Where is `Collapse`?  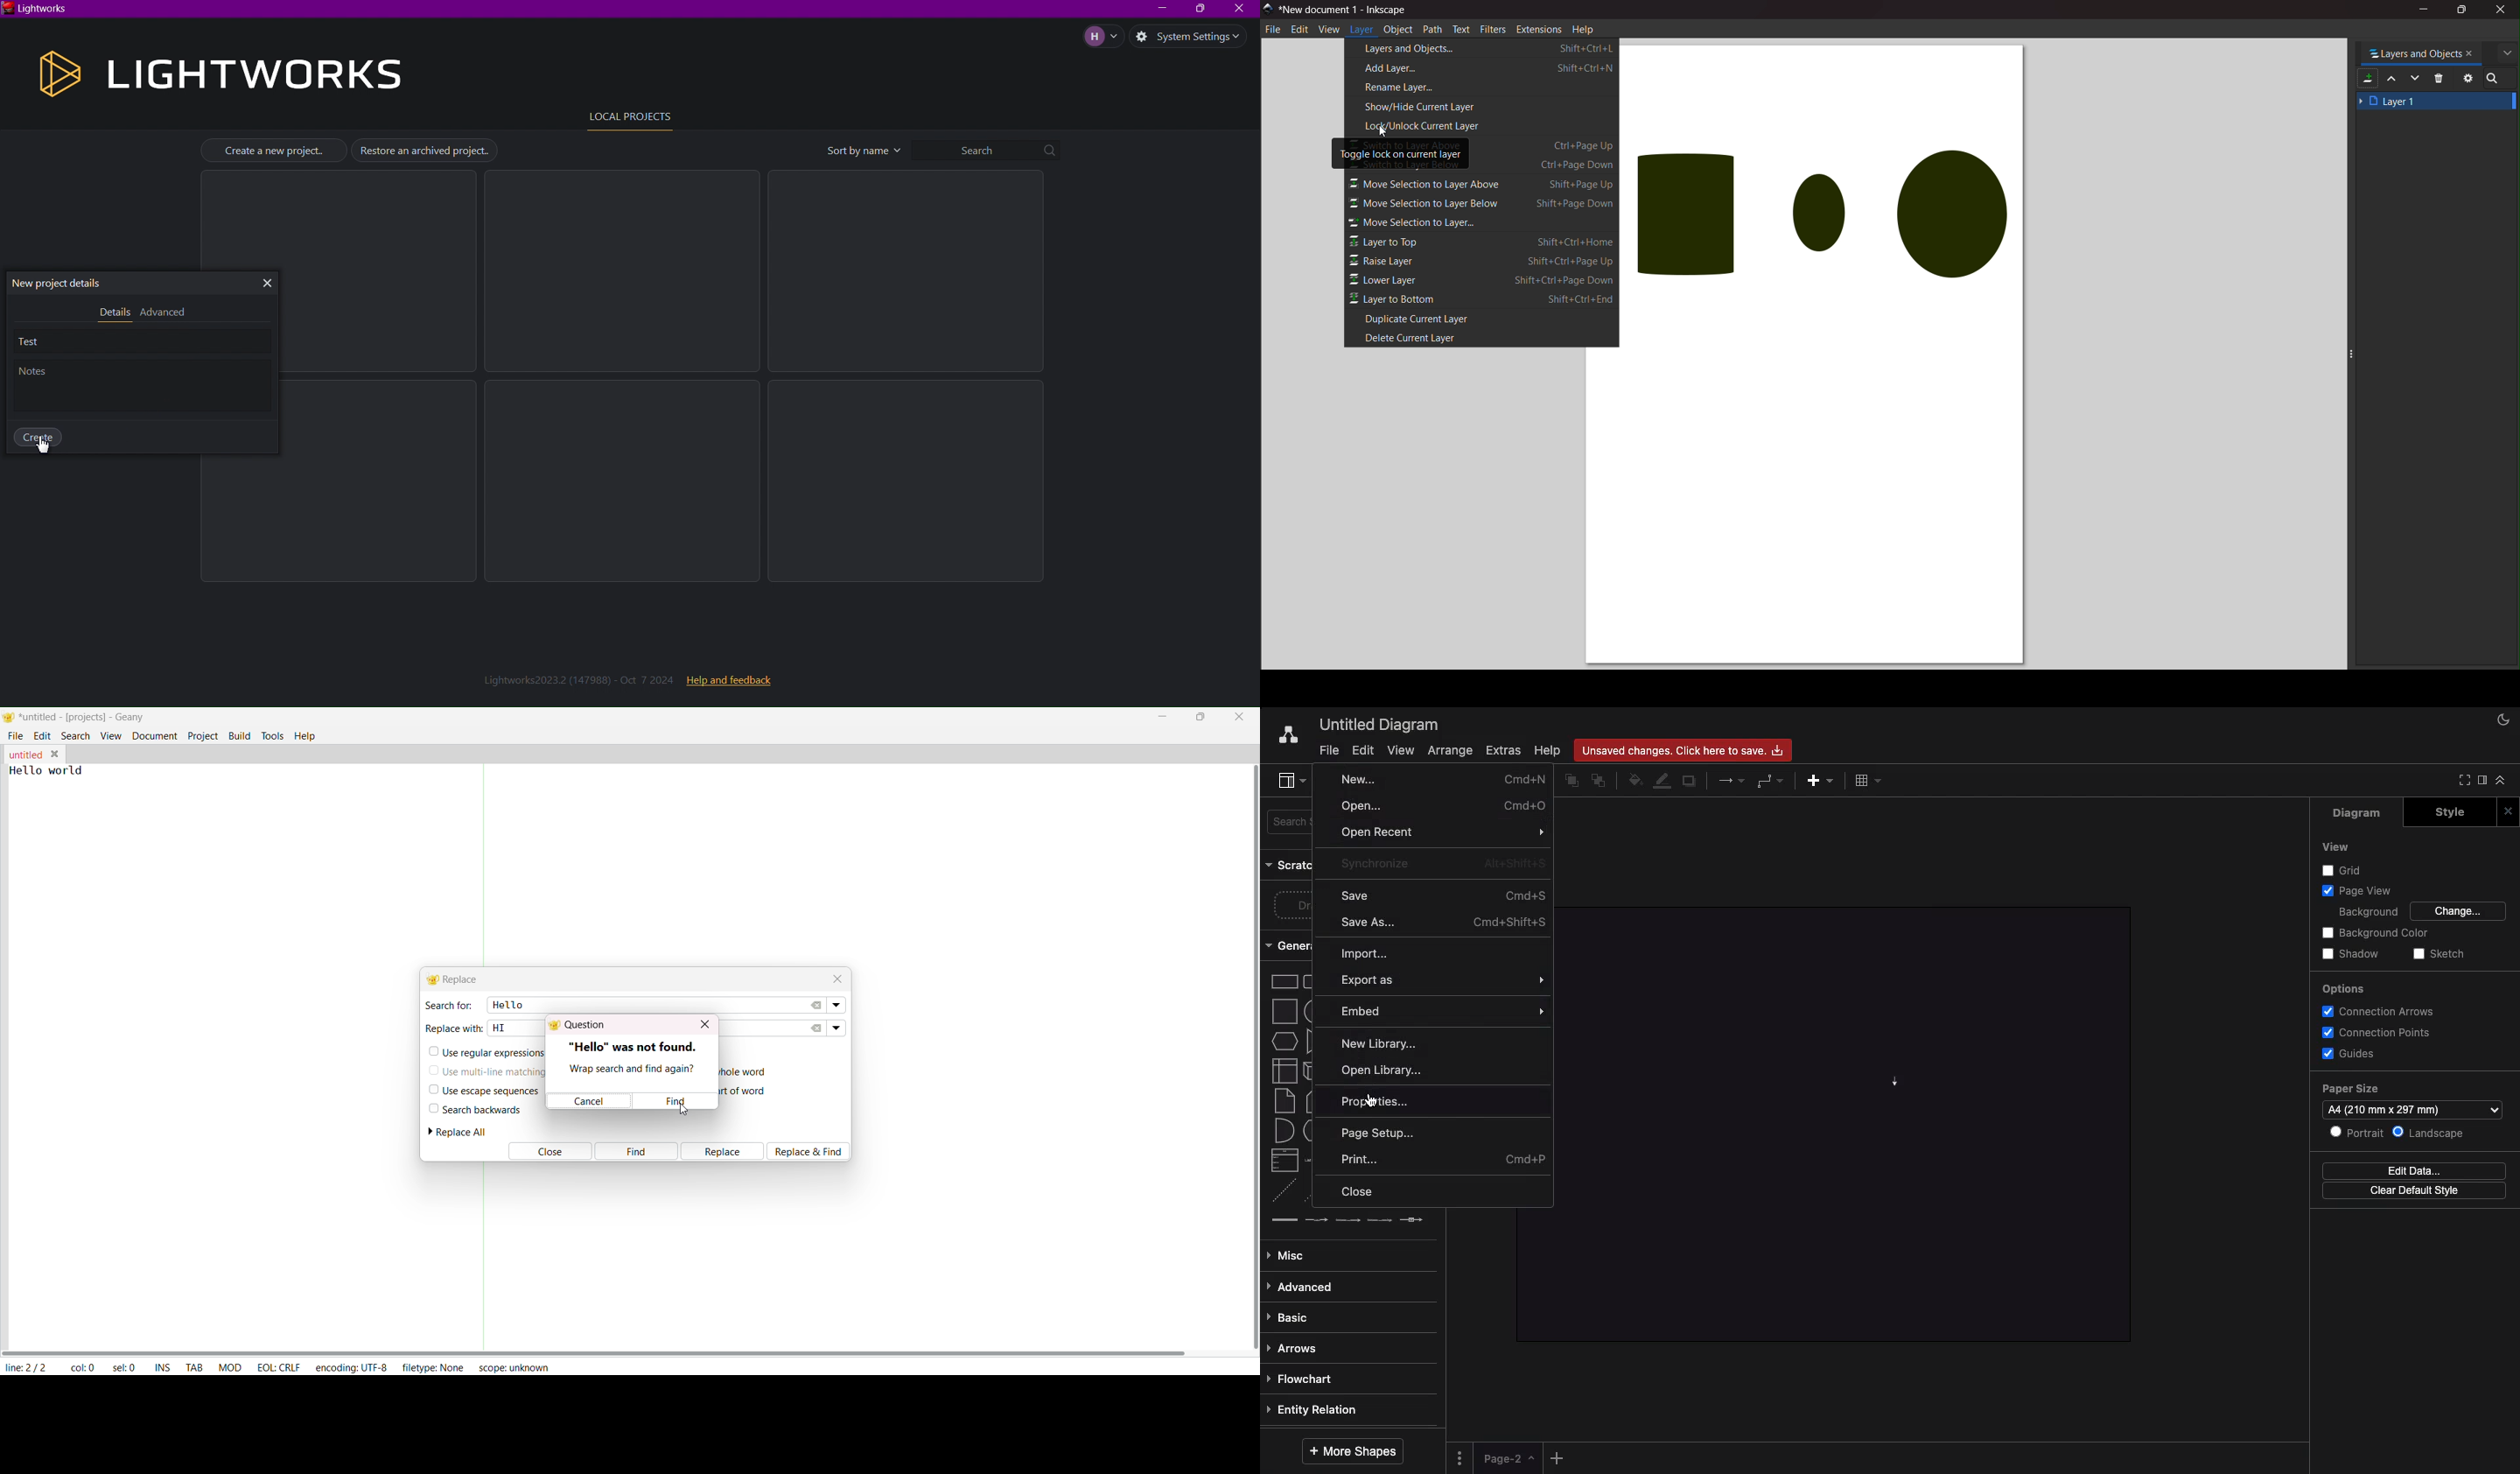 Collapse is located at coordinates (2501, 779).